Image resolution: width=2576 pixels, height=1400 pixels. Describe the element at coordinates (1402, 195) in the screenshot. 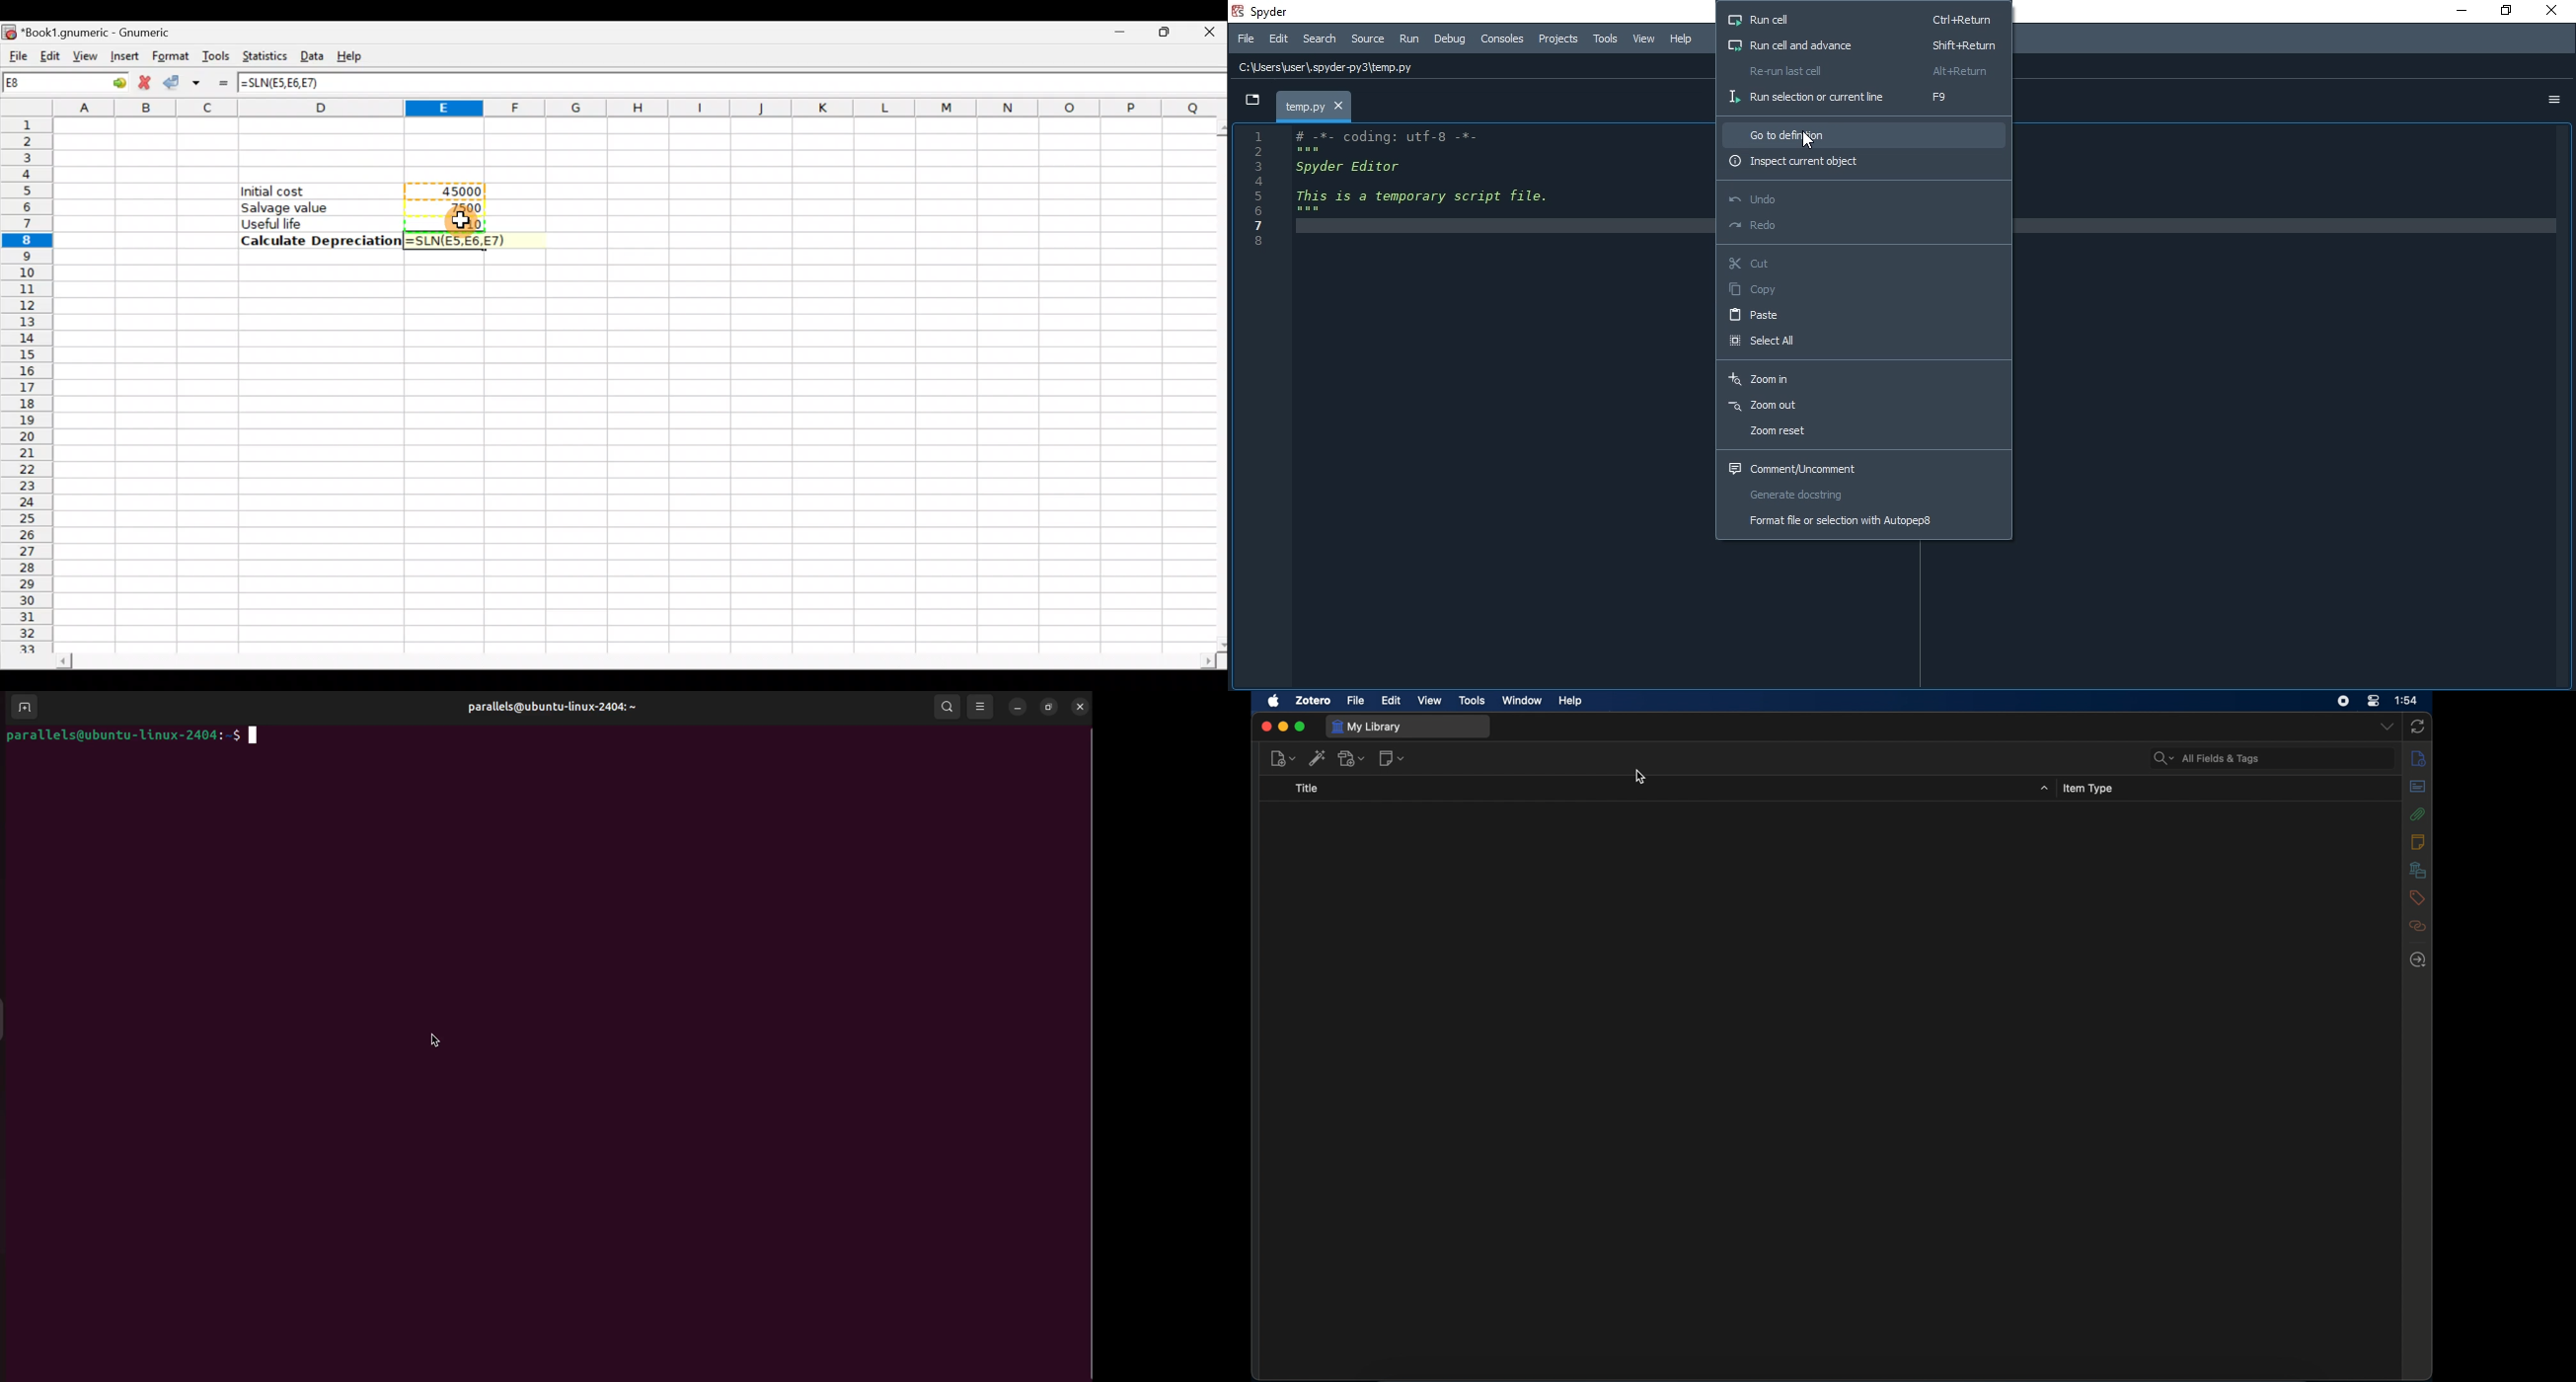

I see `5 This 1s a temporary script file.` at that location.